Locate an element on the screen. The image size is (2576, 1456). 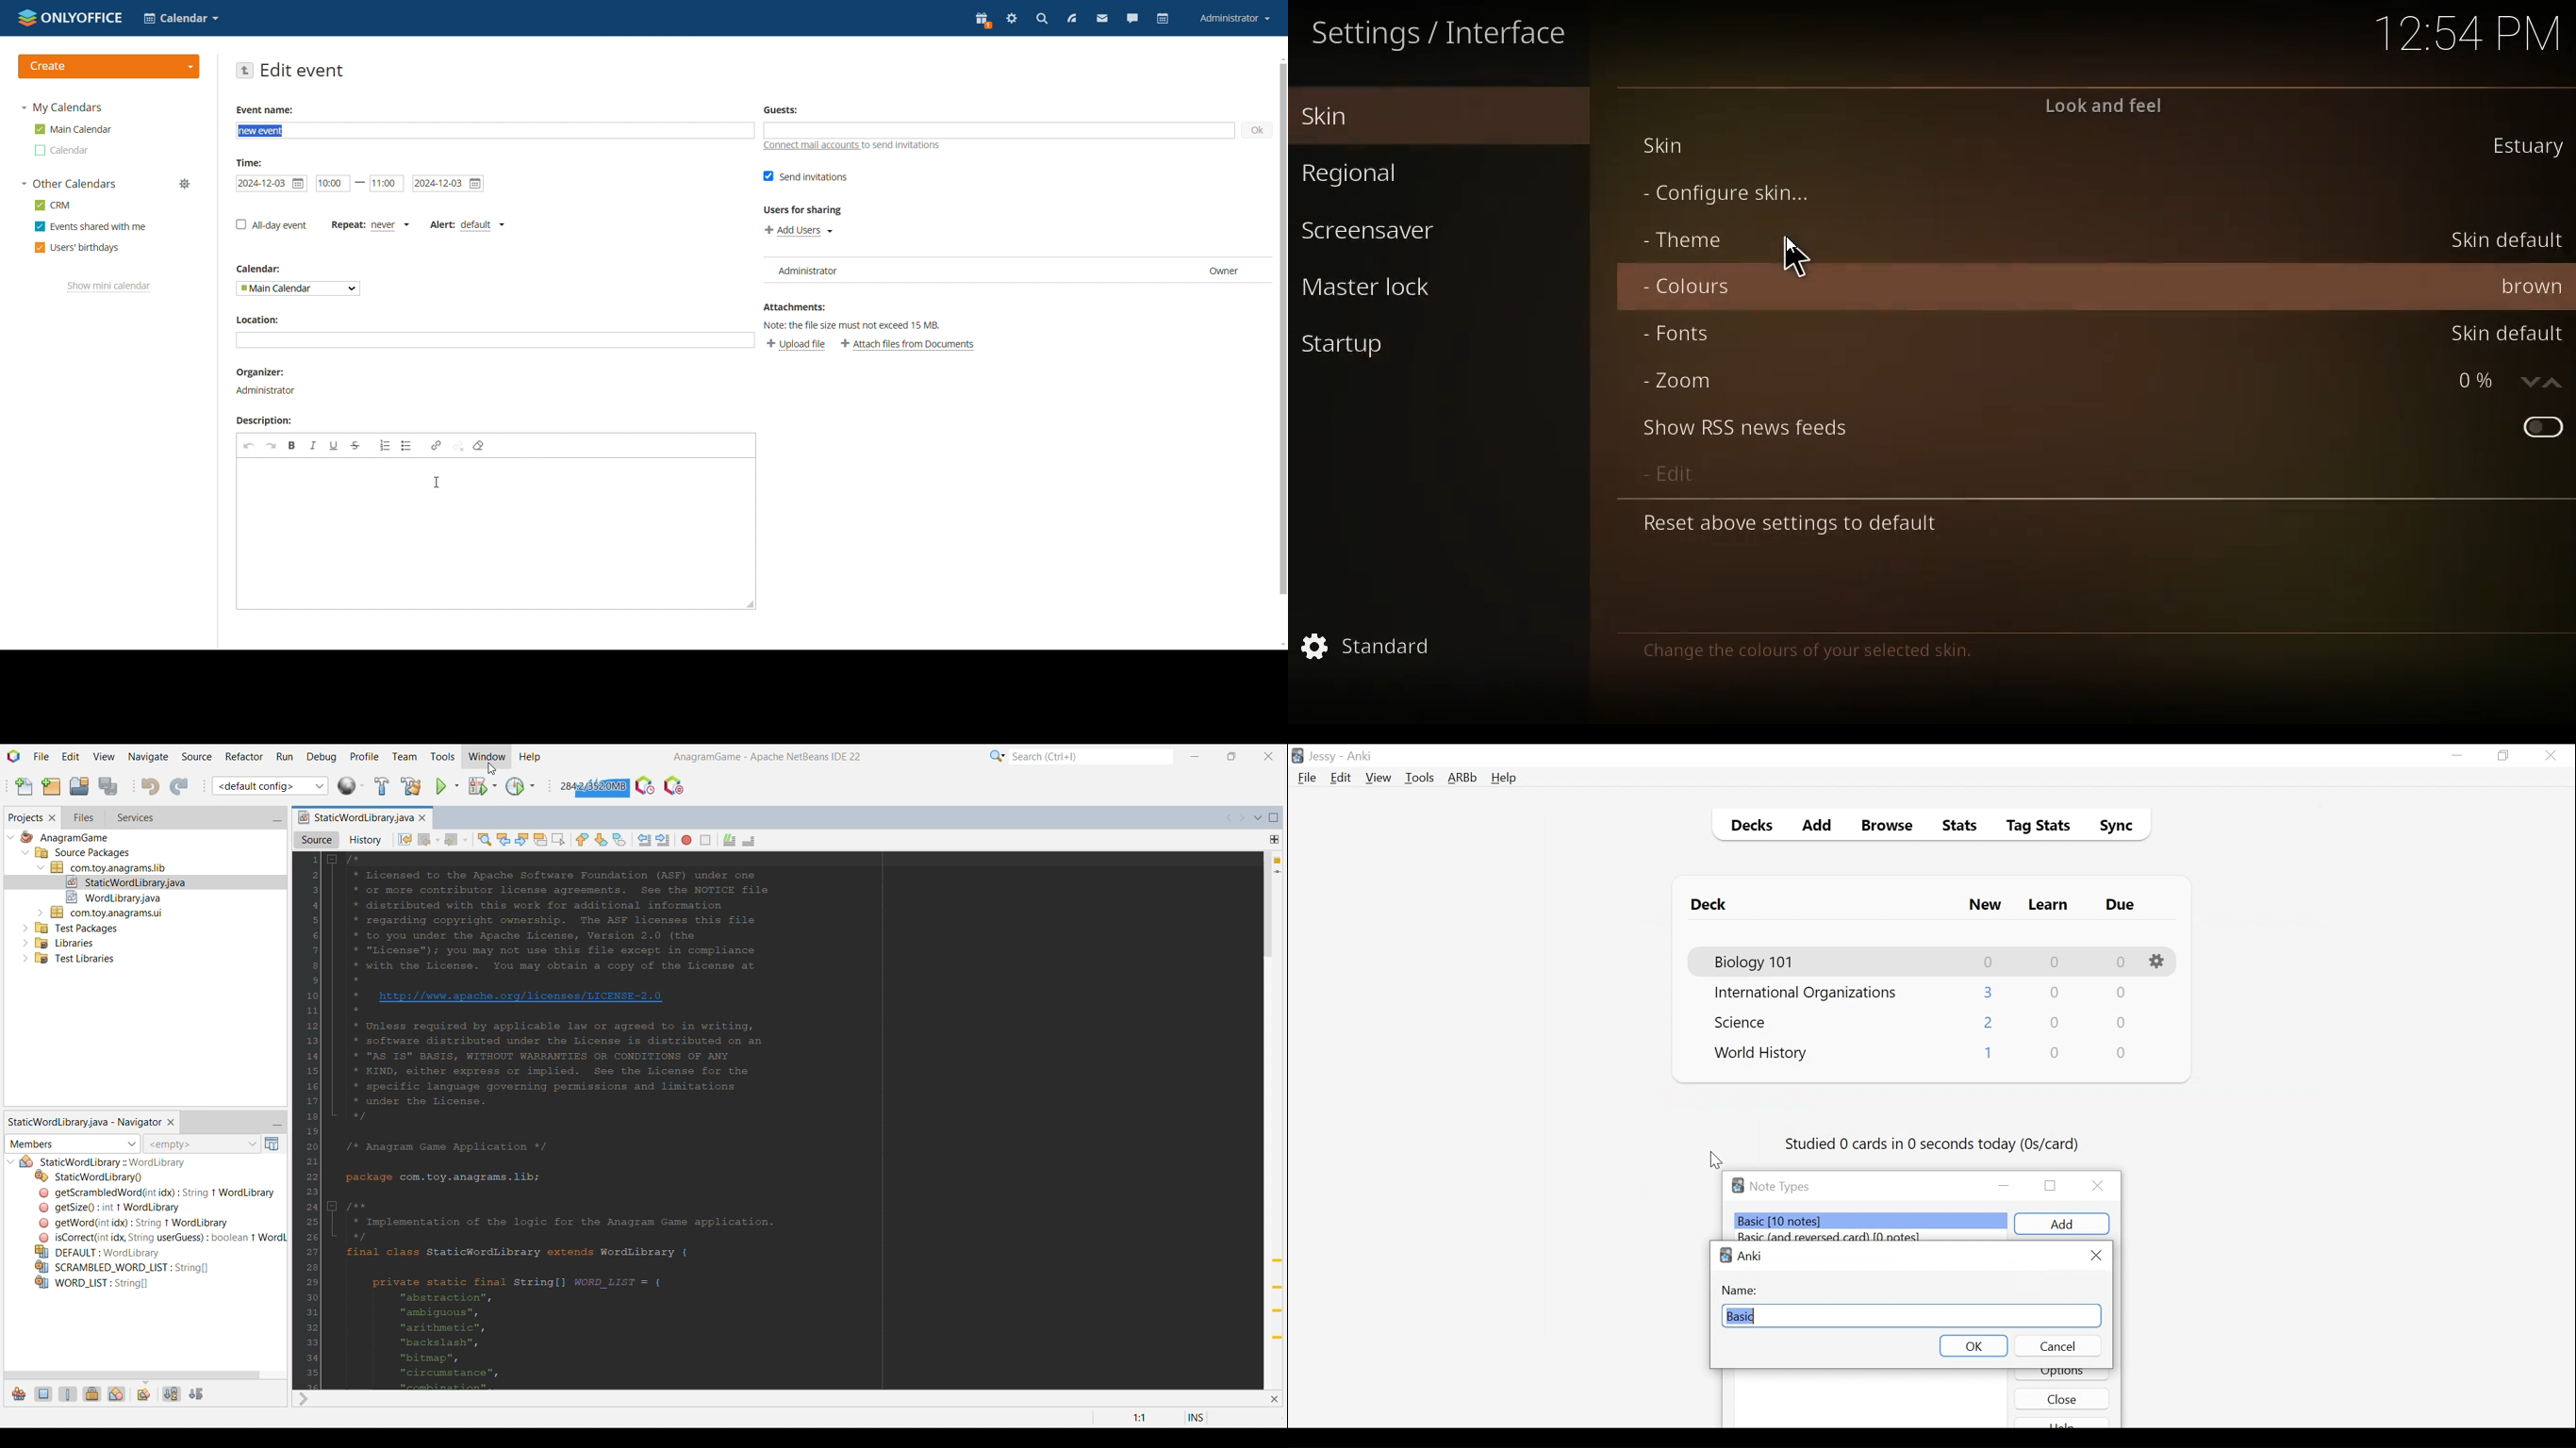
Anki logo is located at coordinates (1726, 1255).